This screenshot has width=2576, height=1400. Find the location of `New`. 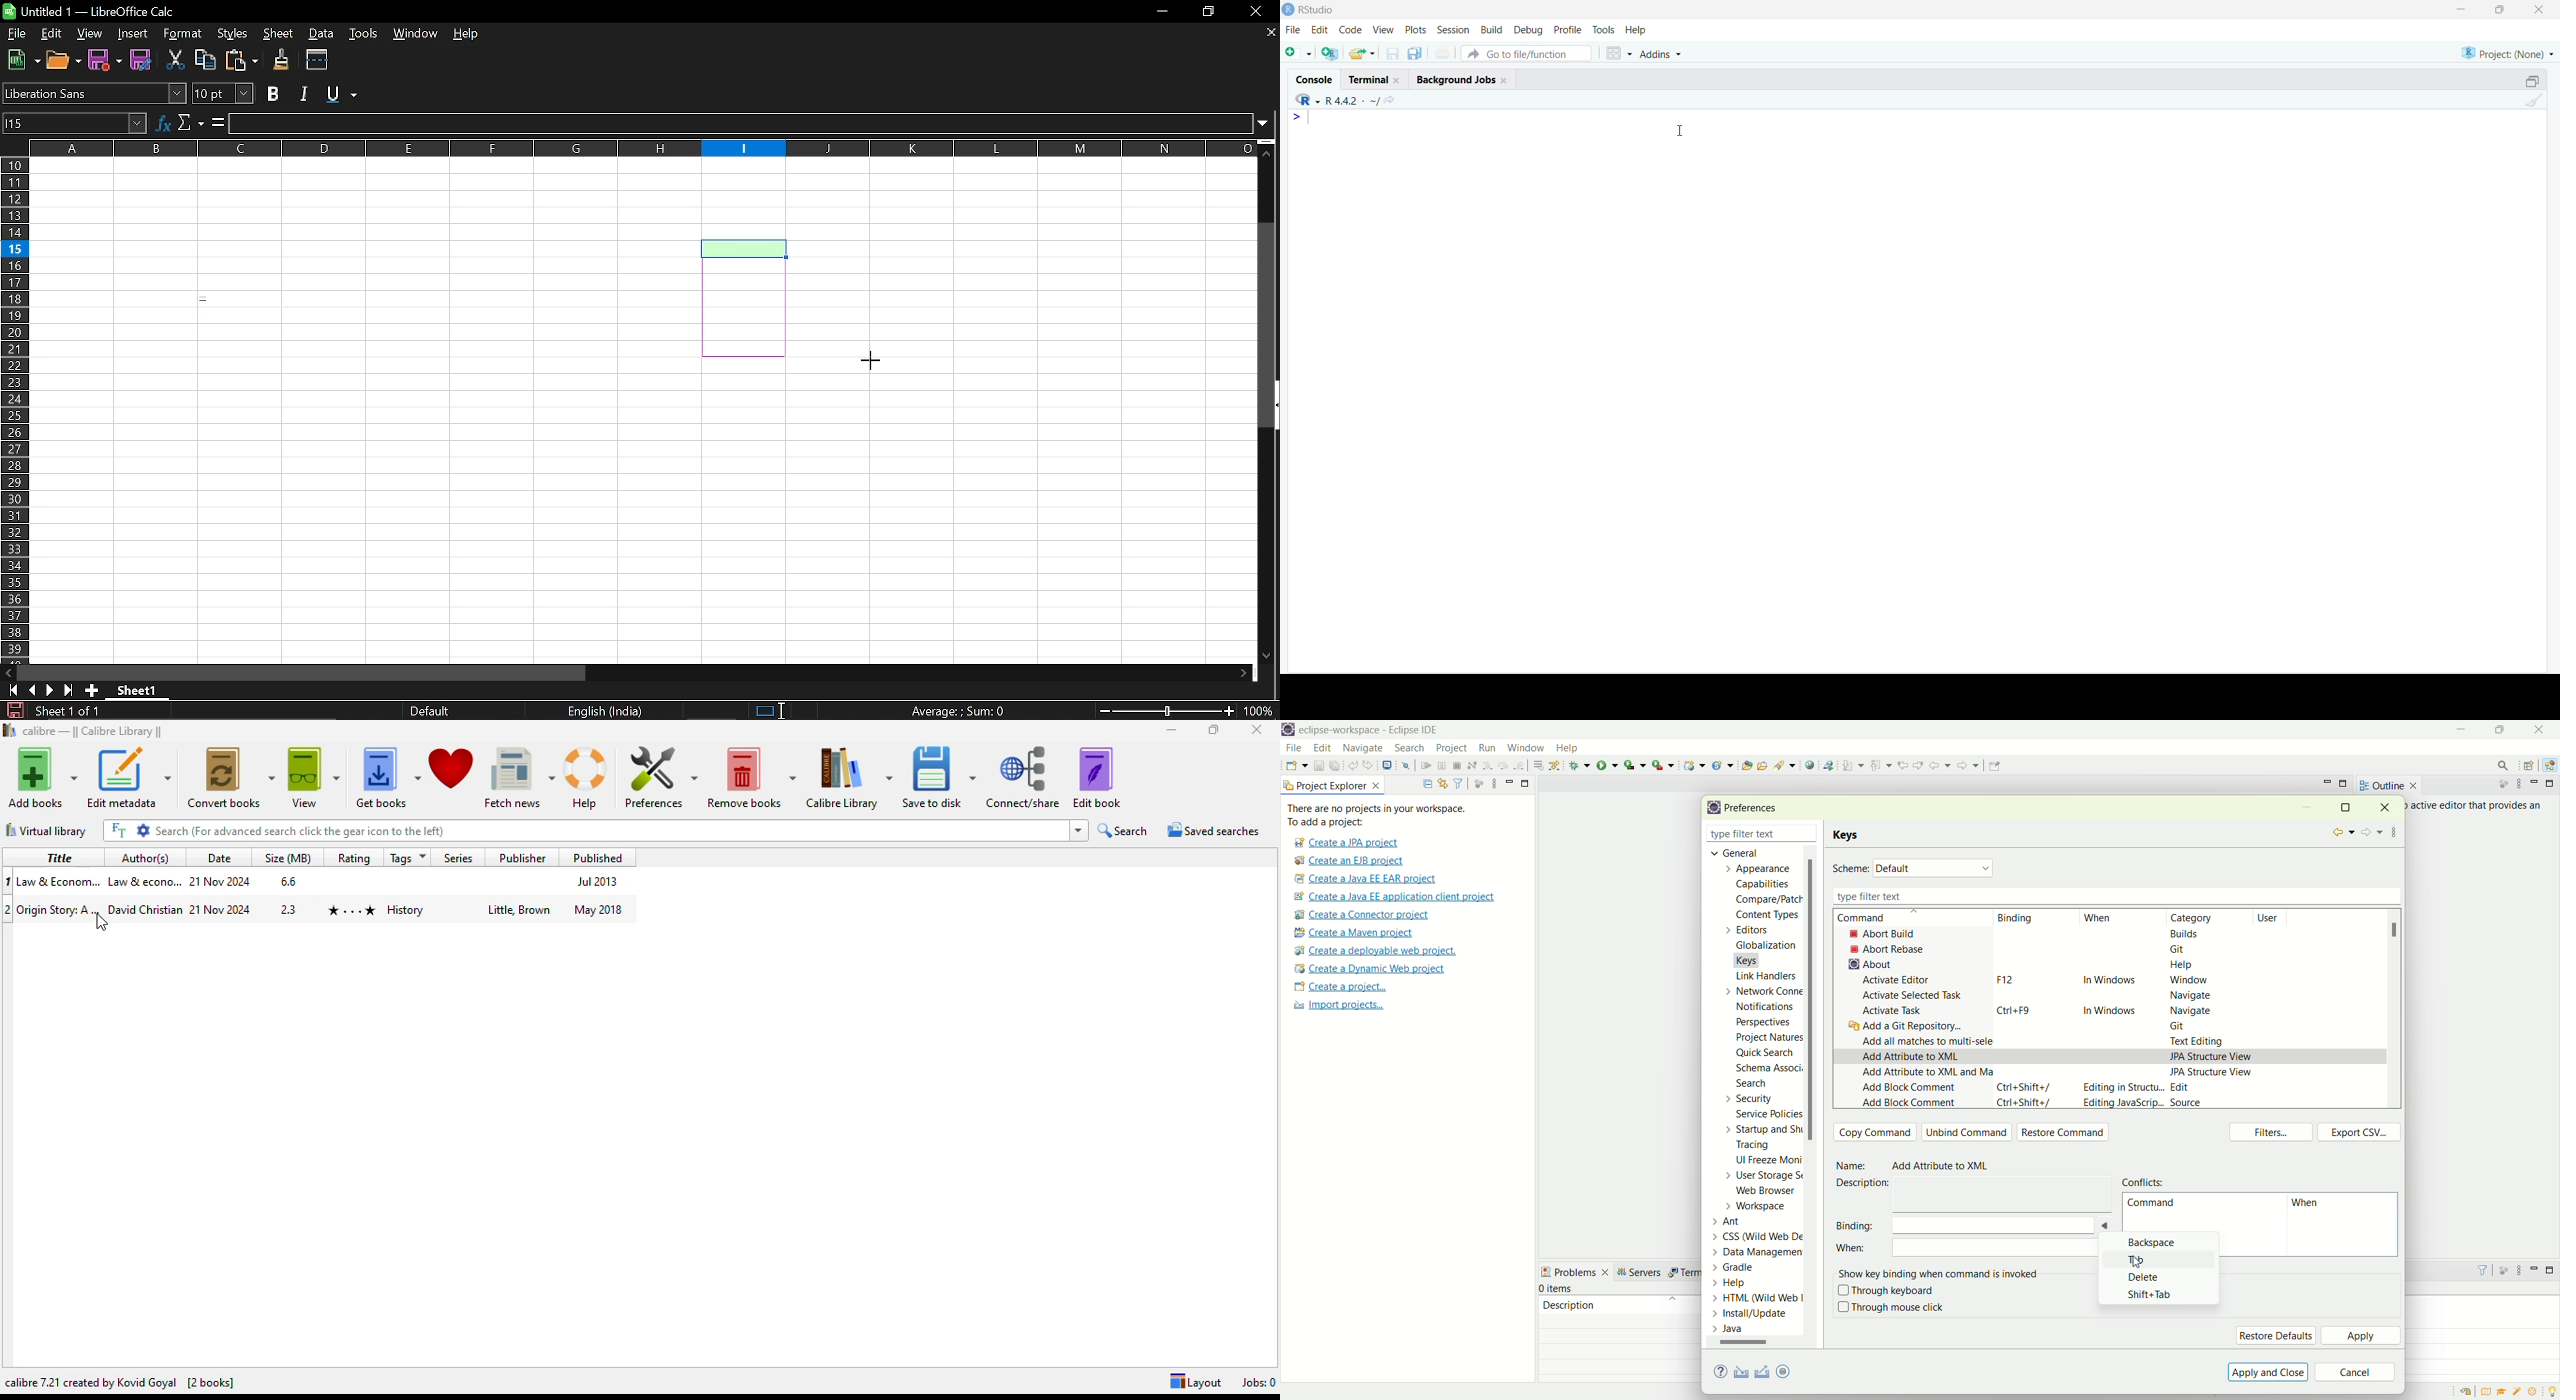

New is located at coordinates (20, 61).